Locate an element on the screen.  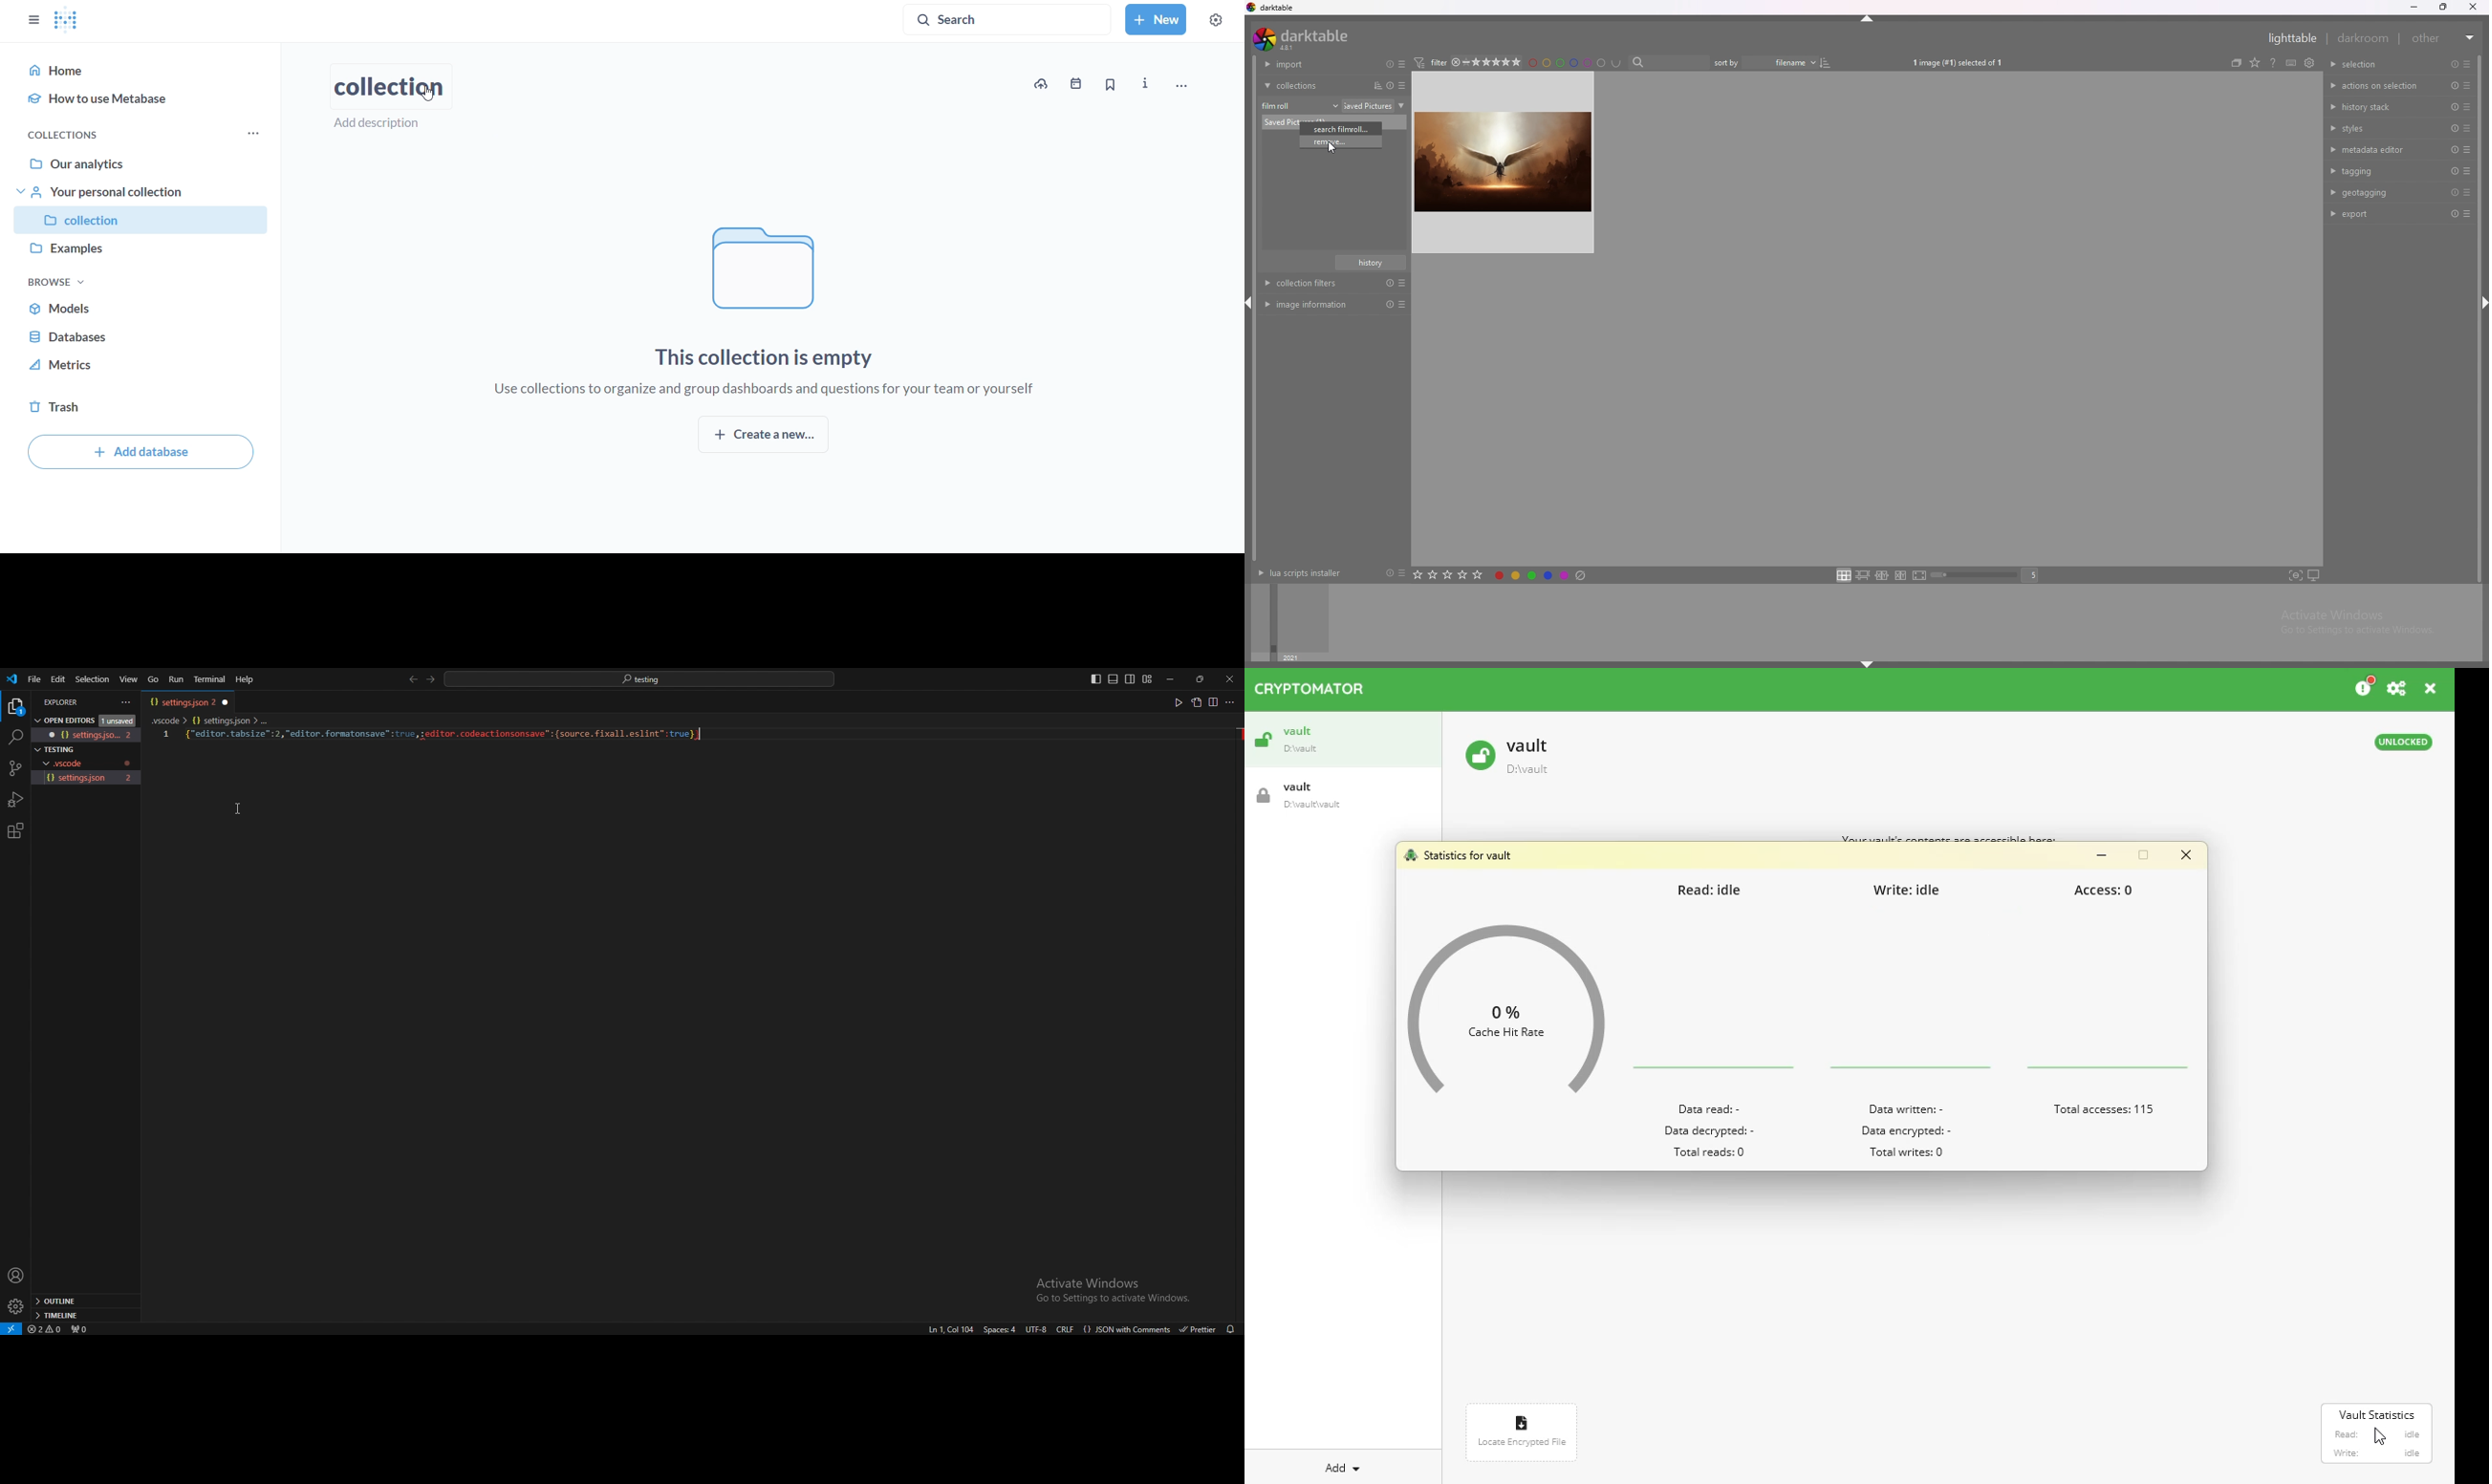
minimize is located at coordinates (2414, 7).